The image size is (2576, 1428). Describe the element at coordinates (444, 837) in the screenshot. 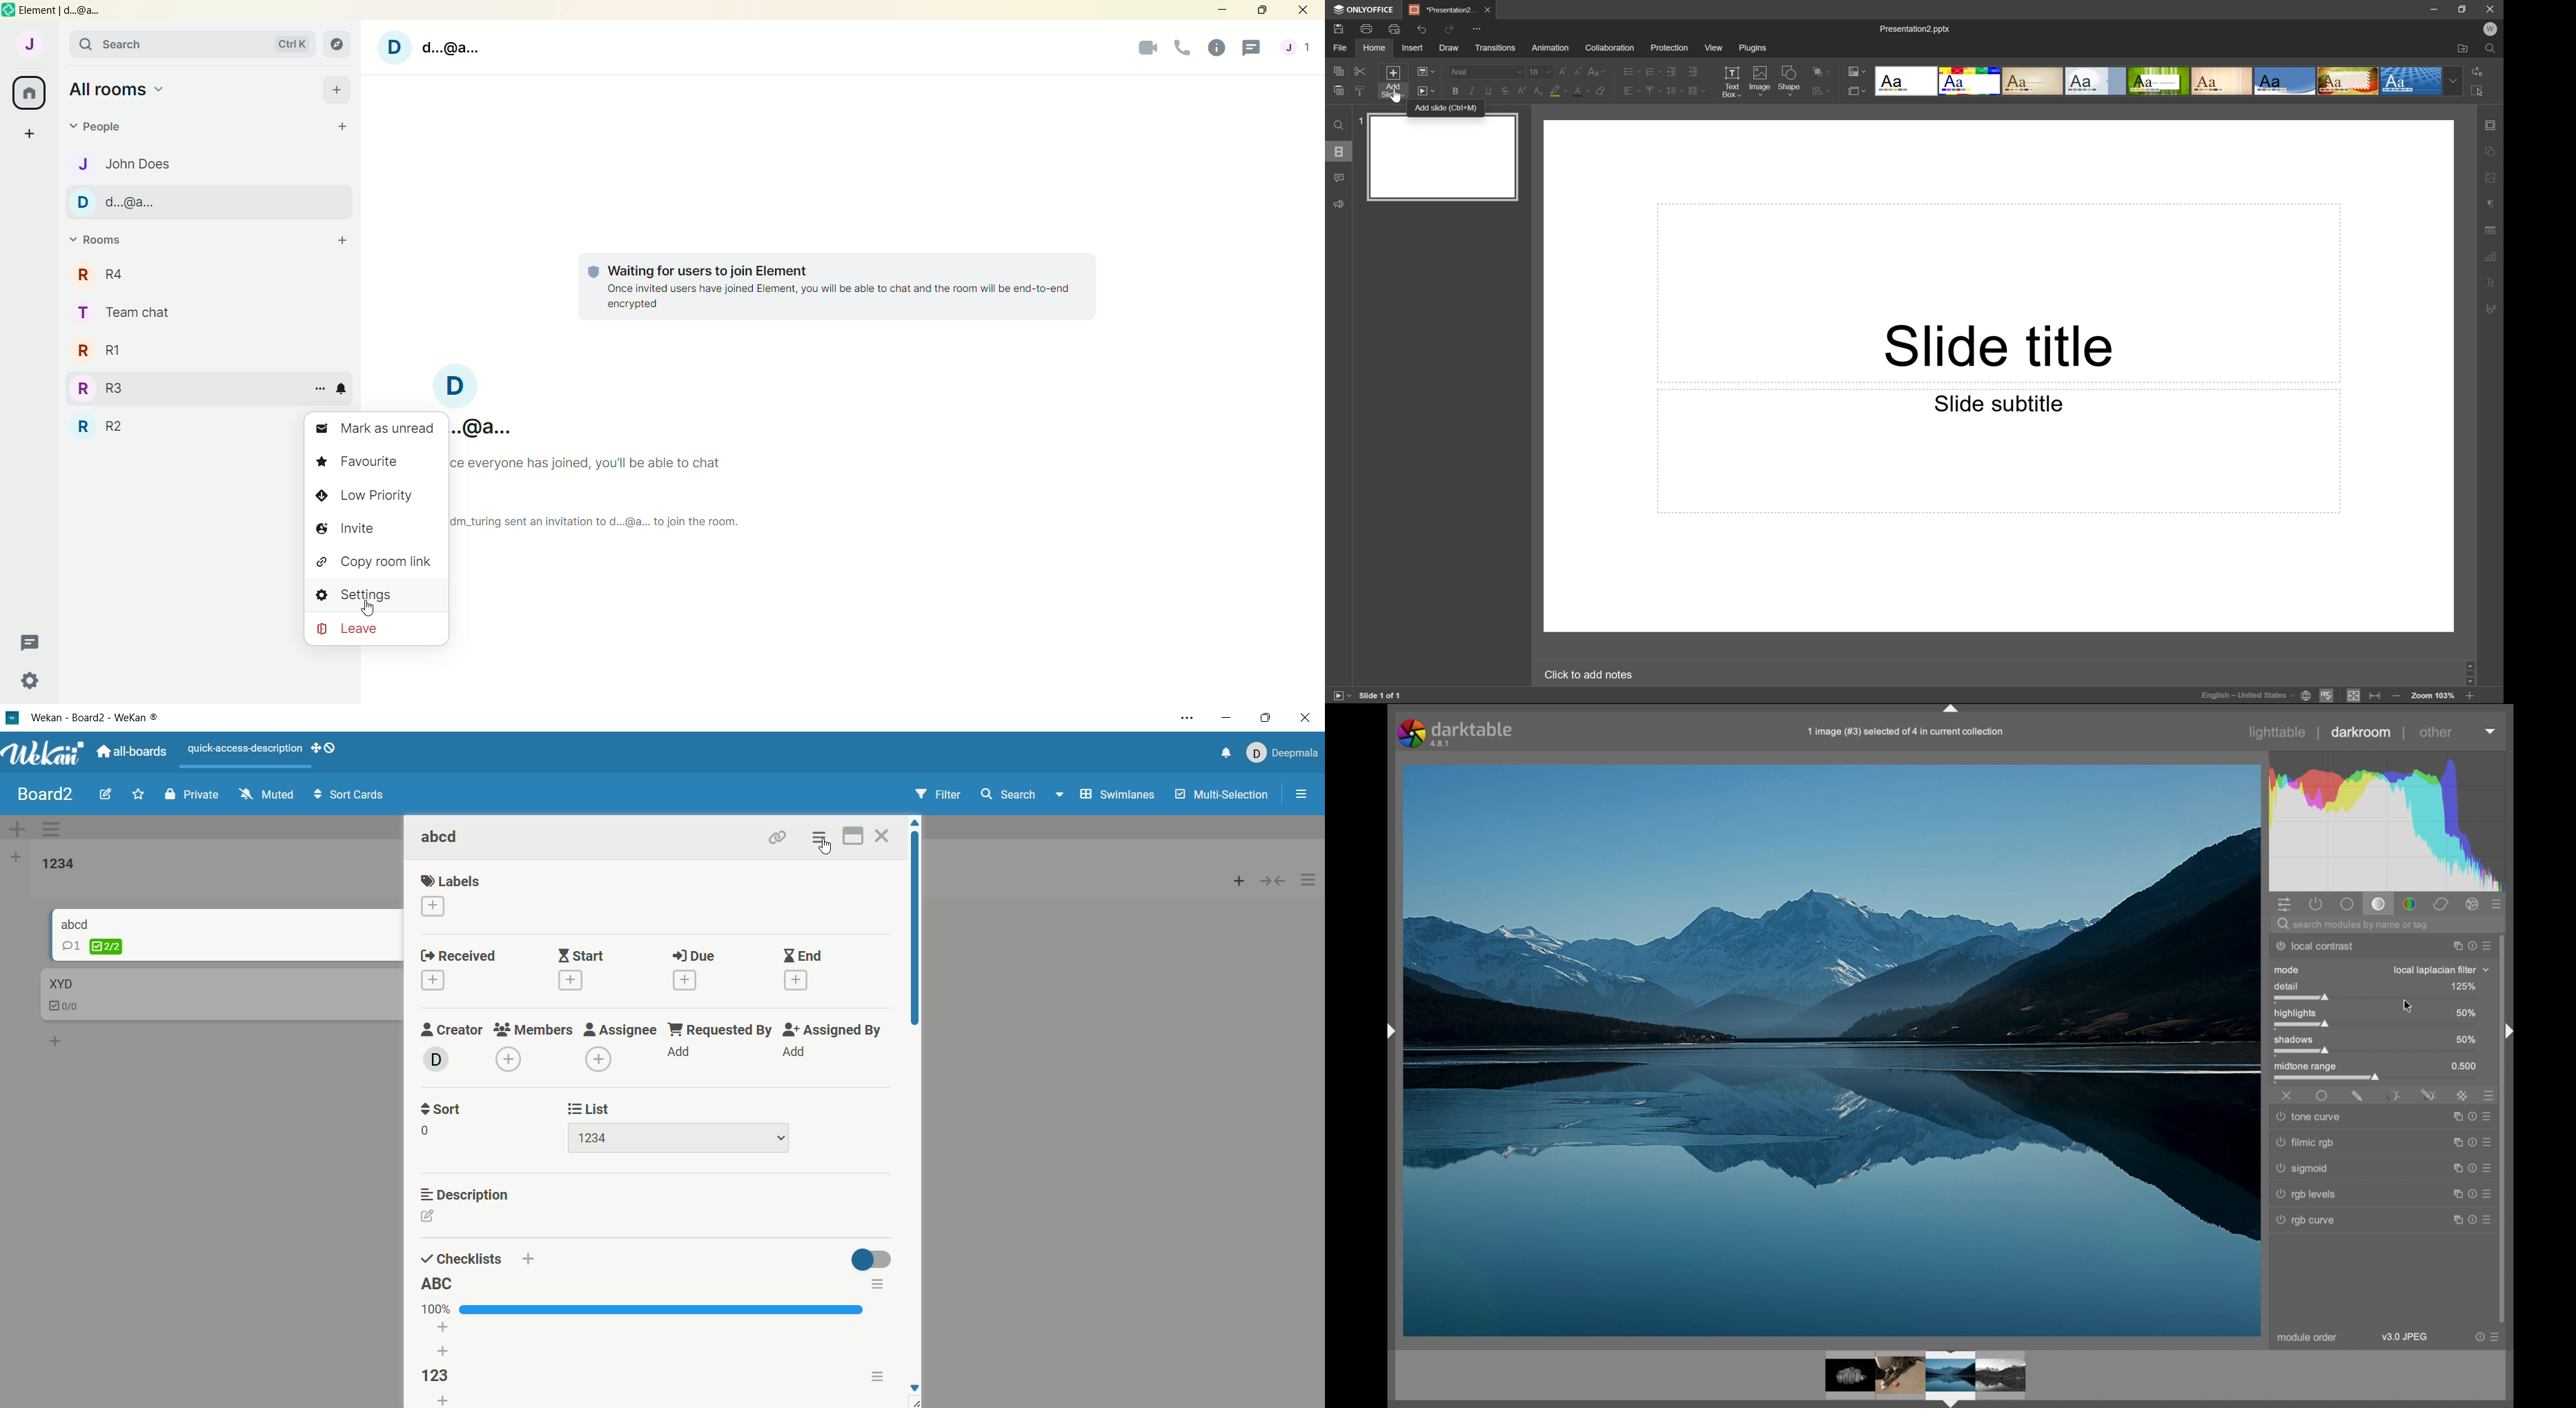

I see `card title` at that location.